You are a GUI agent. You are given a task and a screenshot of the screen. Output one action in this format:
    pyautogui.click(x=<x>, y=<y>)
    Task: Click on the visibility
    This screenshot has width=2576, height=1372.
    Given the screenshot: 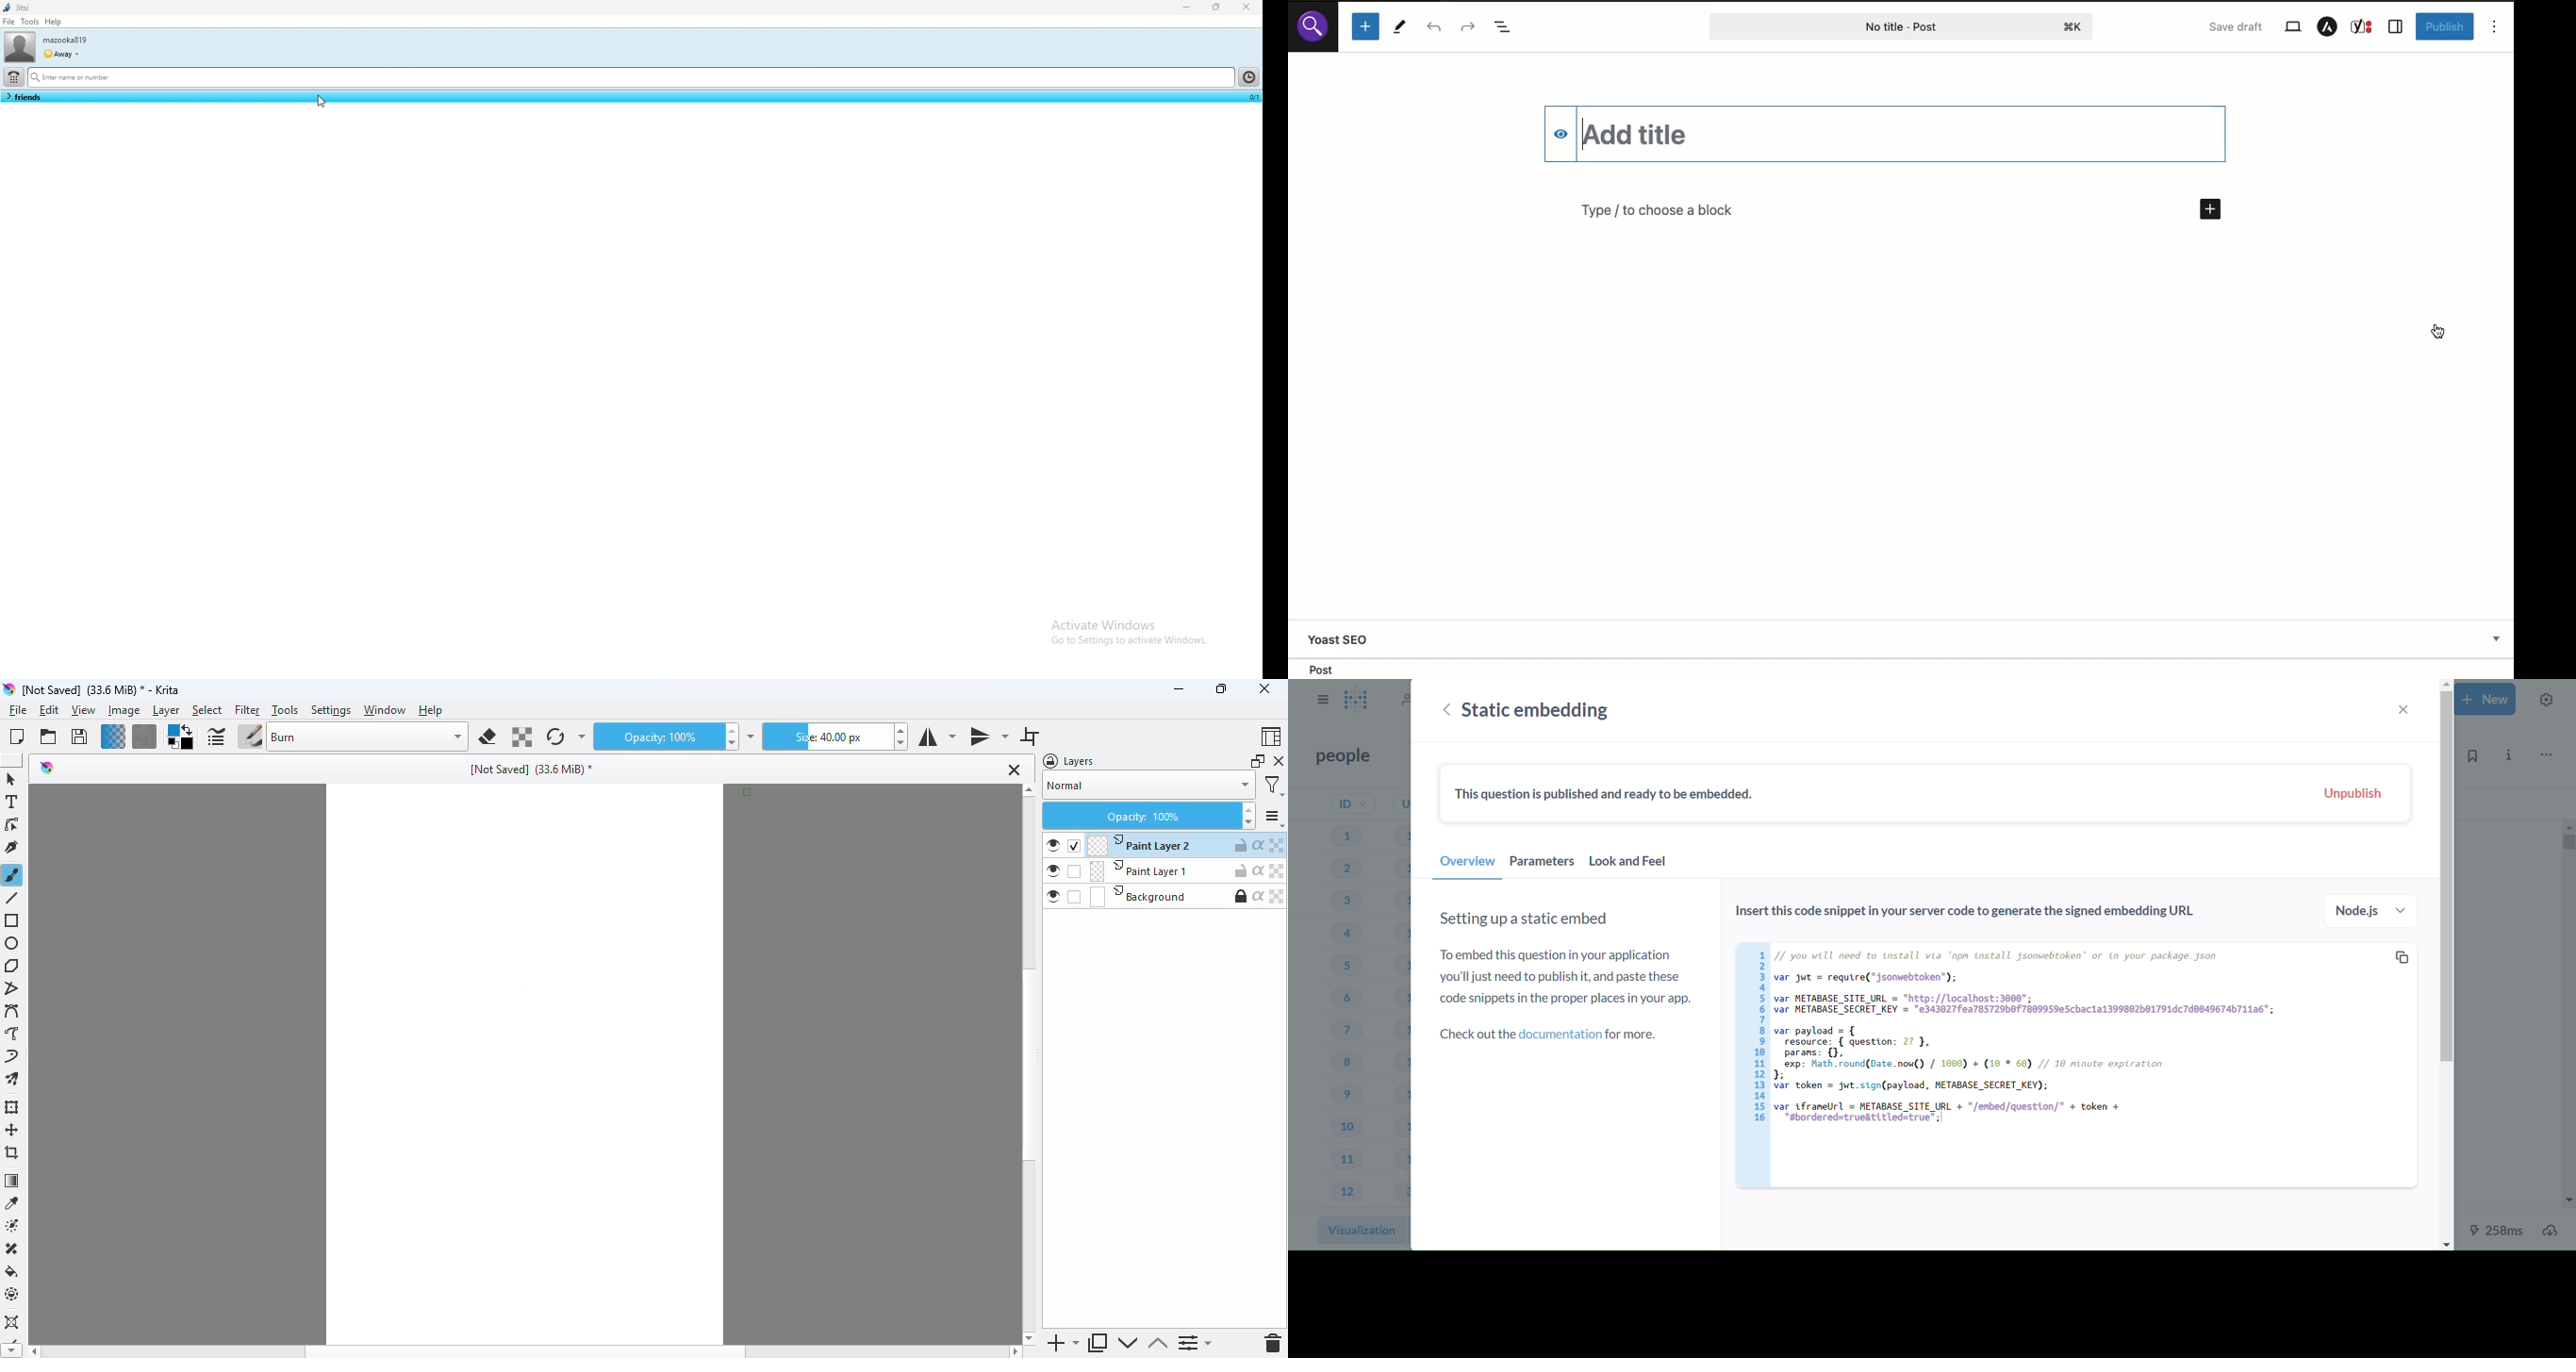 What is the action you would take?
    pyautogui.click(x=1053, y=870)
    